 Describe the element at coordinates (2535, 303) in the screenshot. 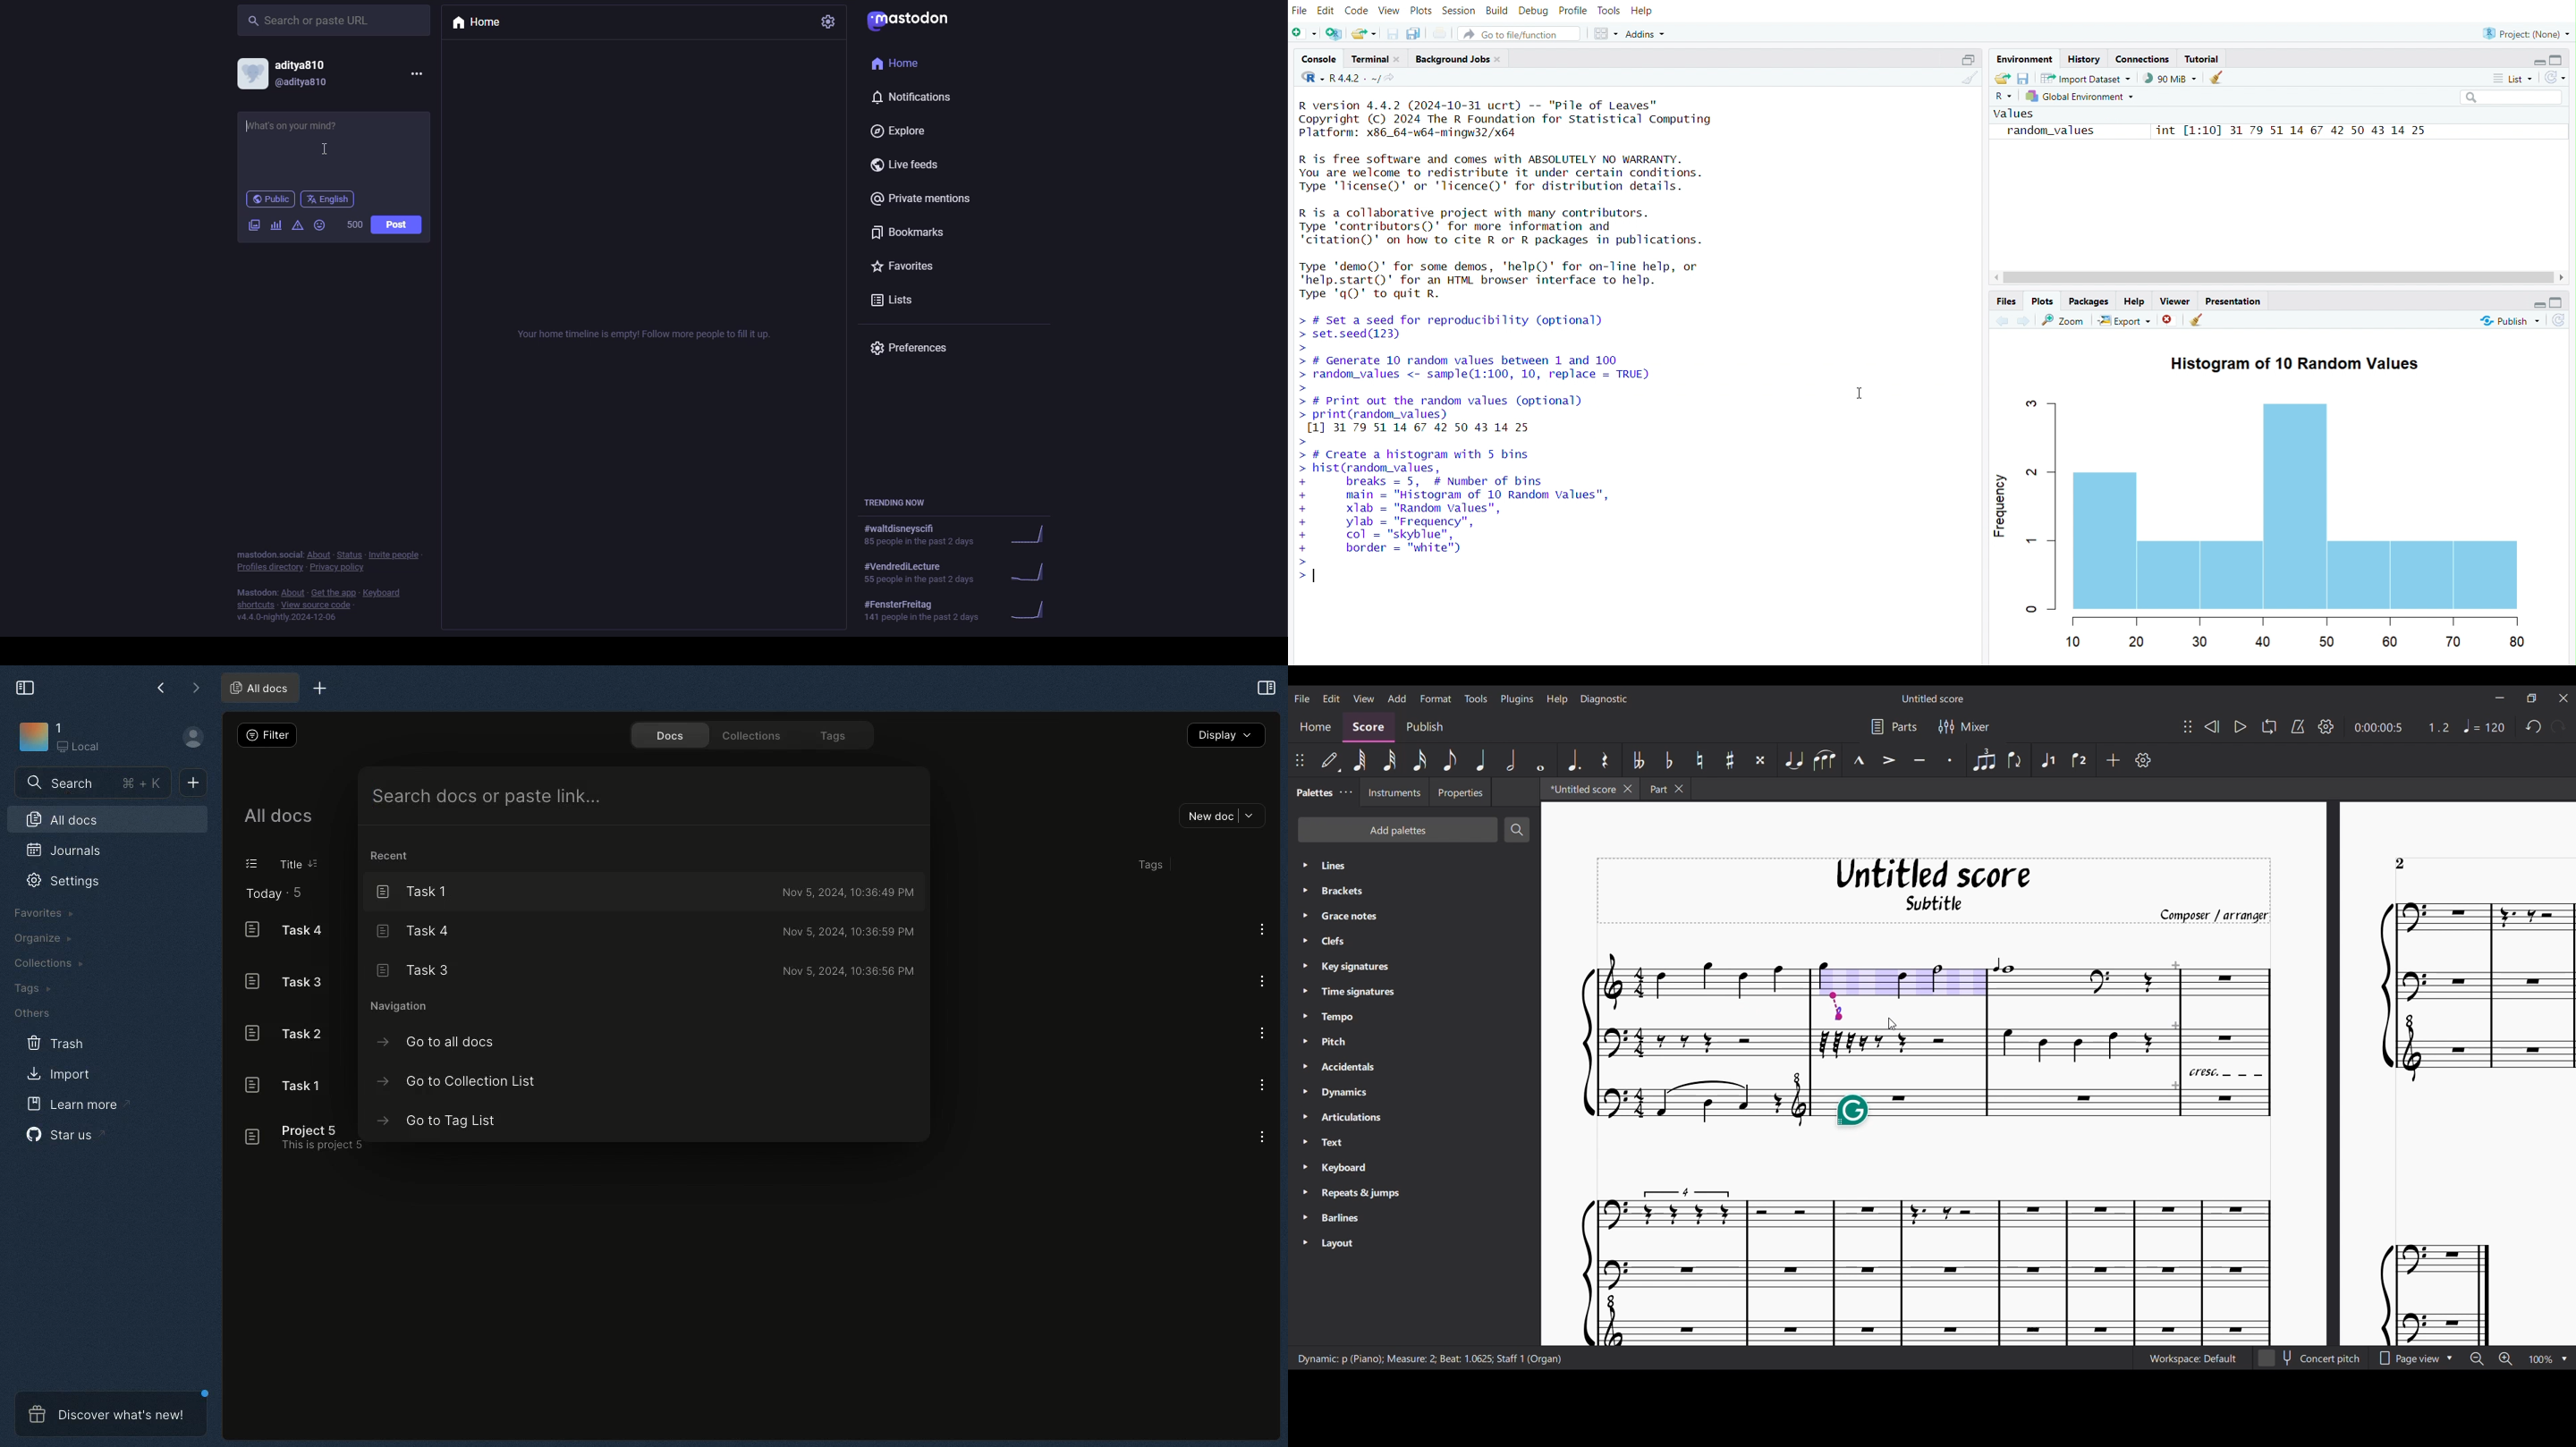

I see `minimize` at that location.